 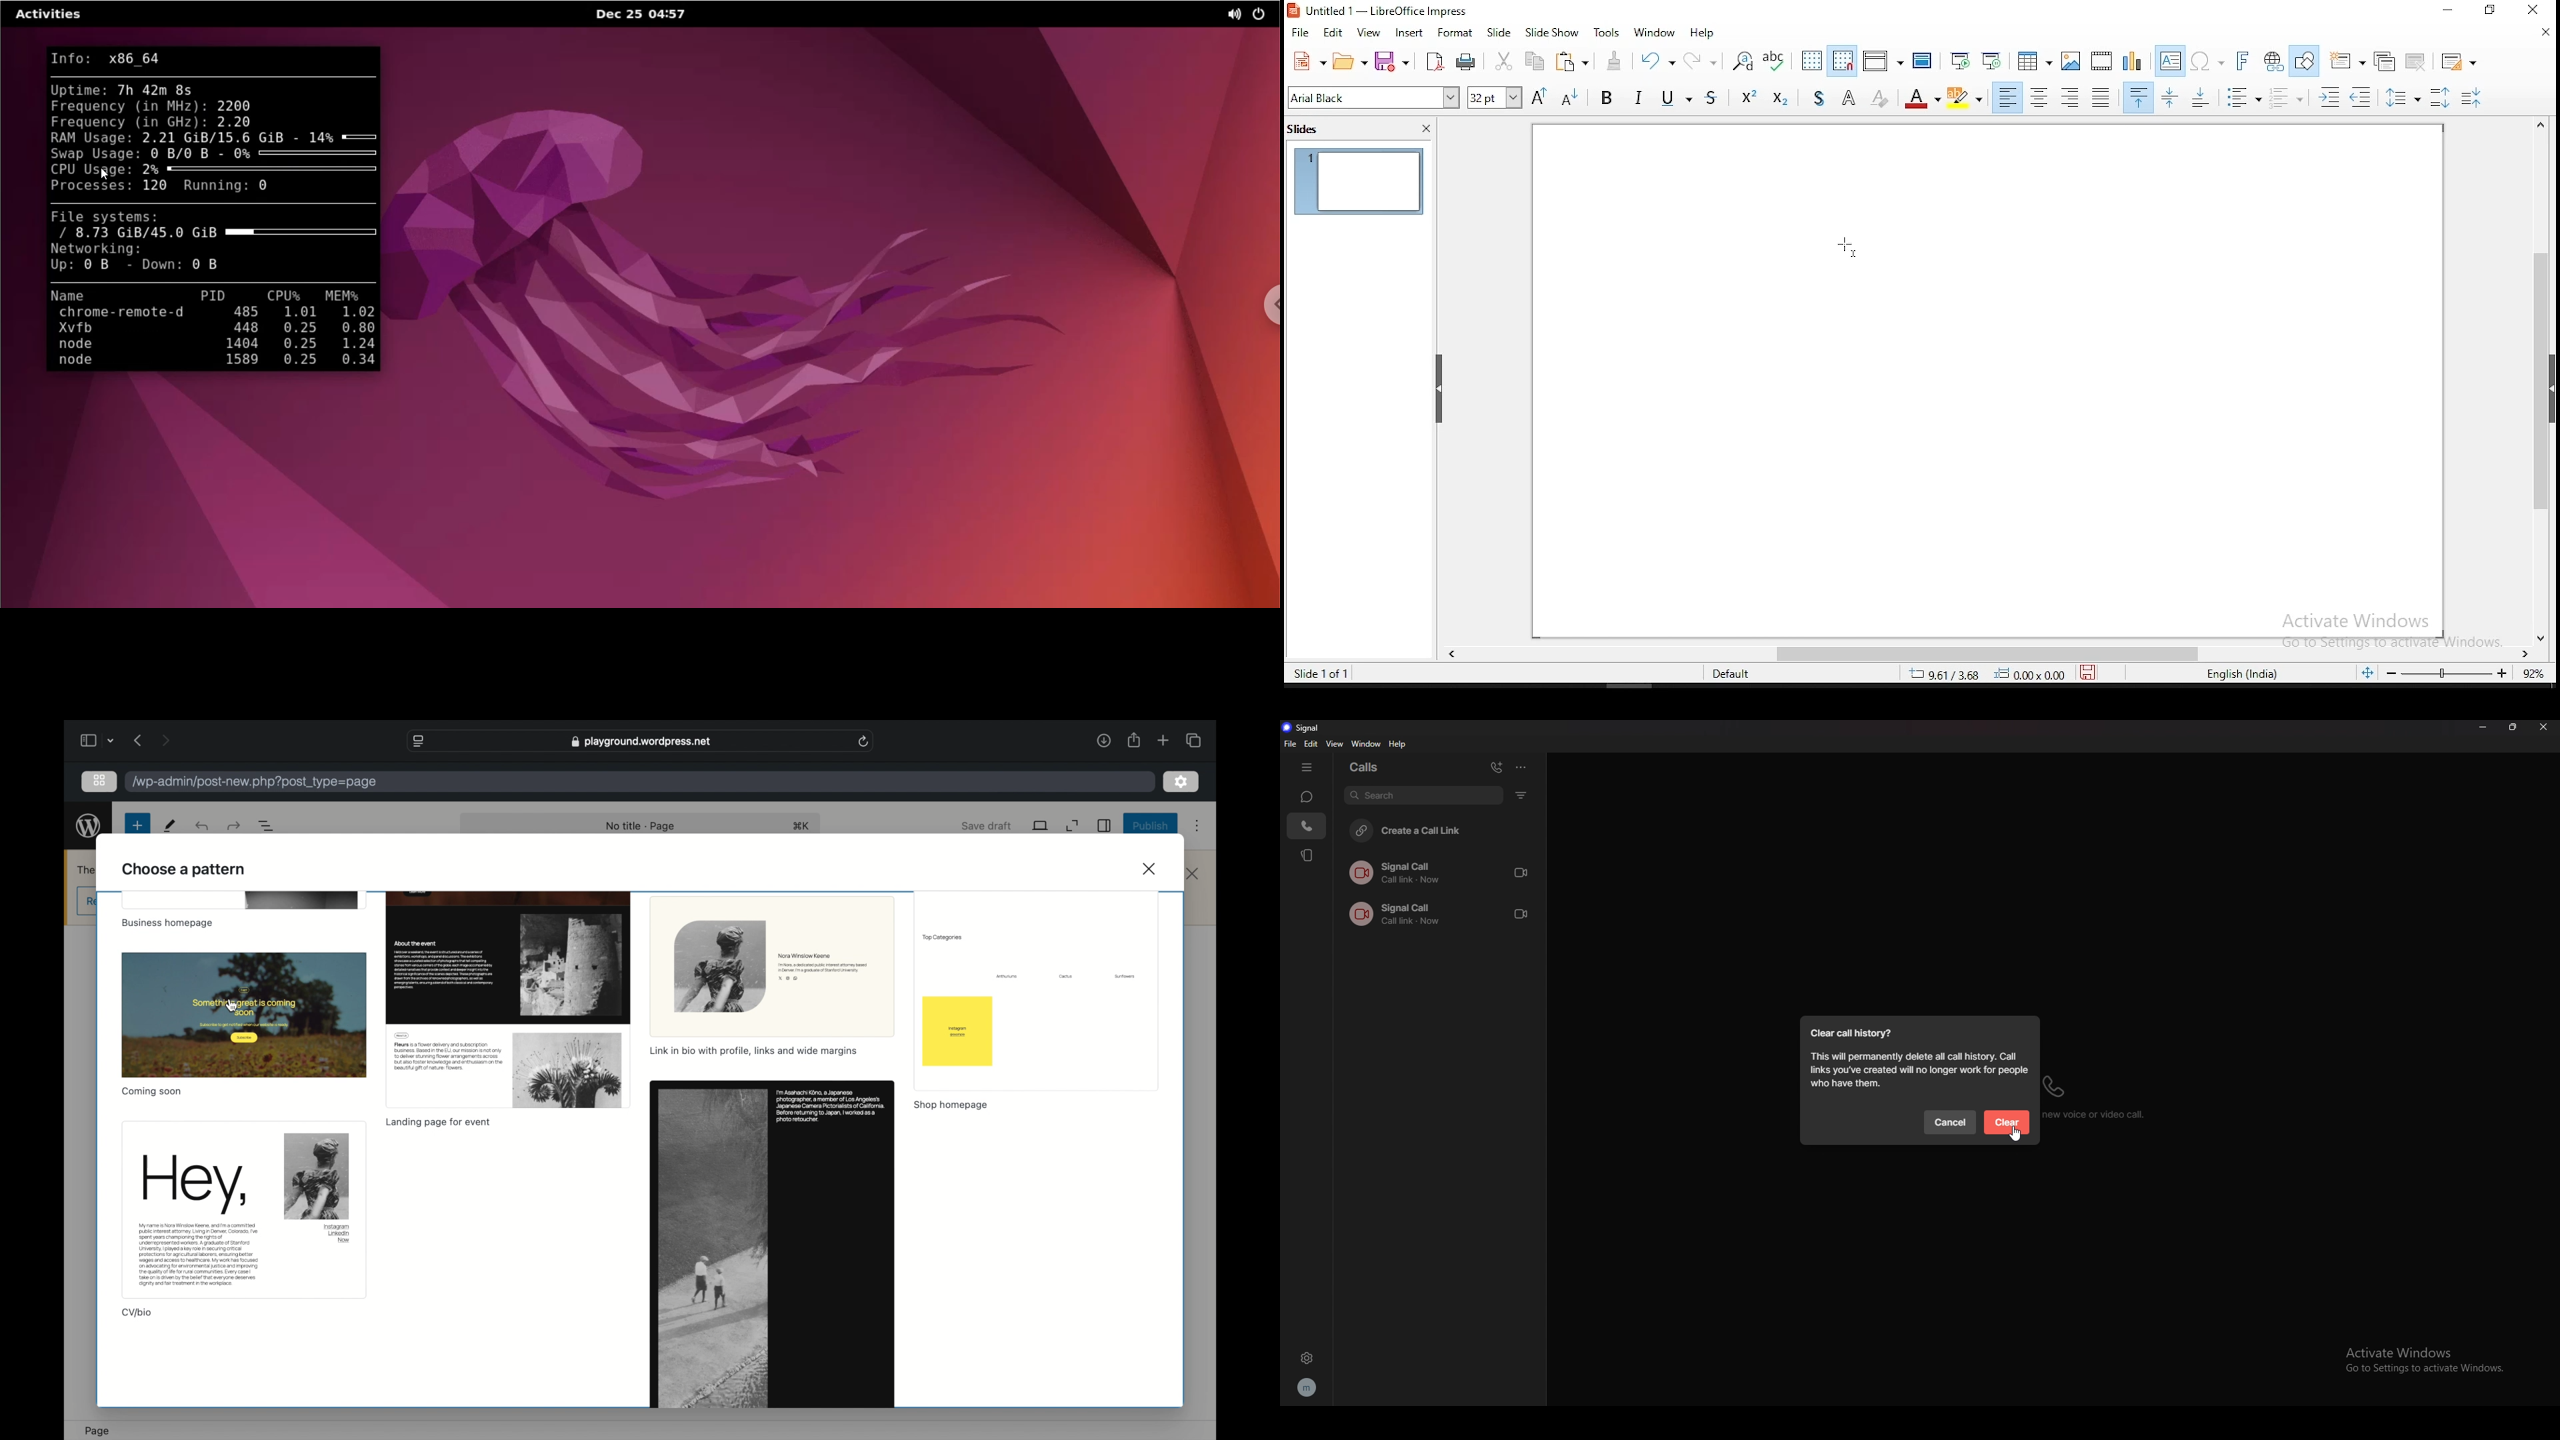 What do you see at coordinates (1699, 58) in the screenshot?
I see `redo` at bounding box center [1699, 58].